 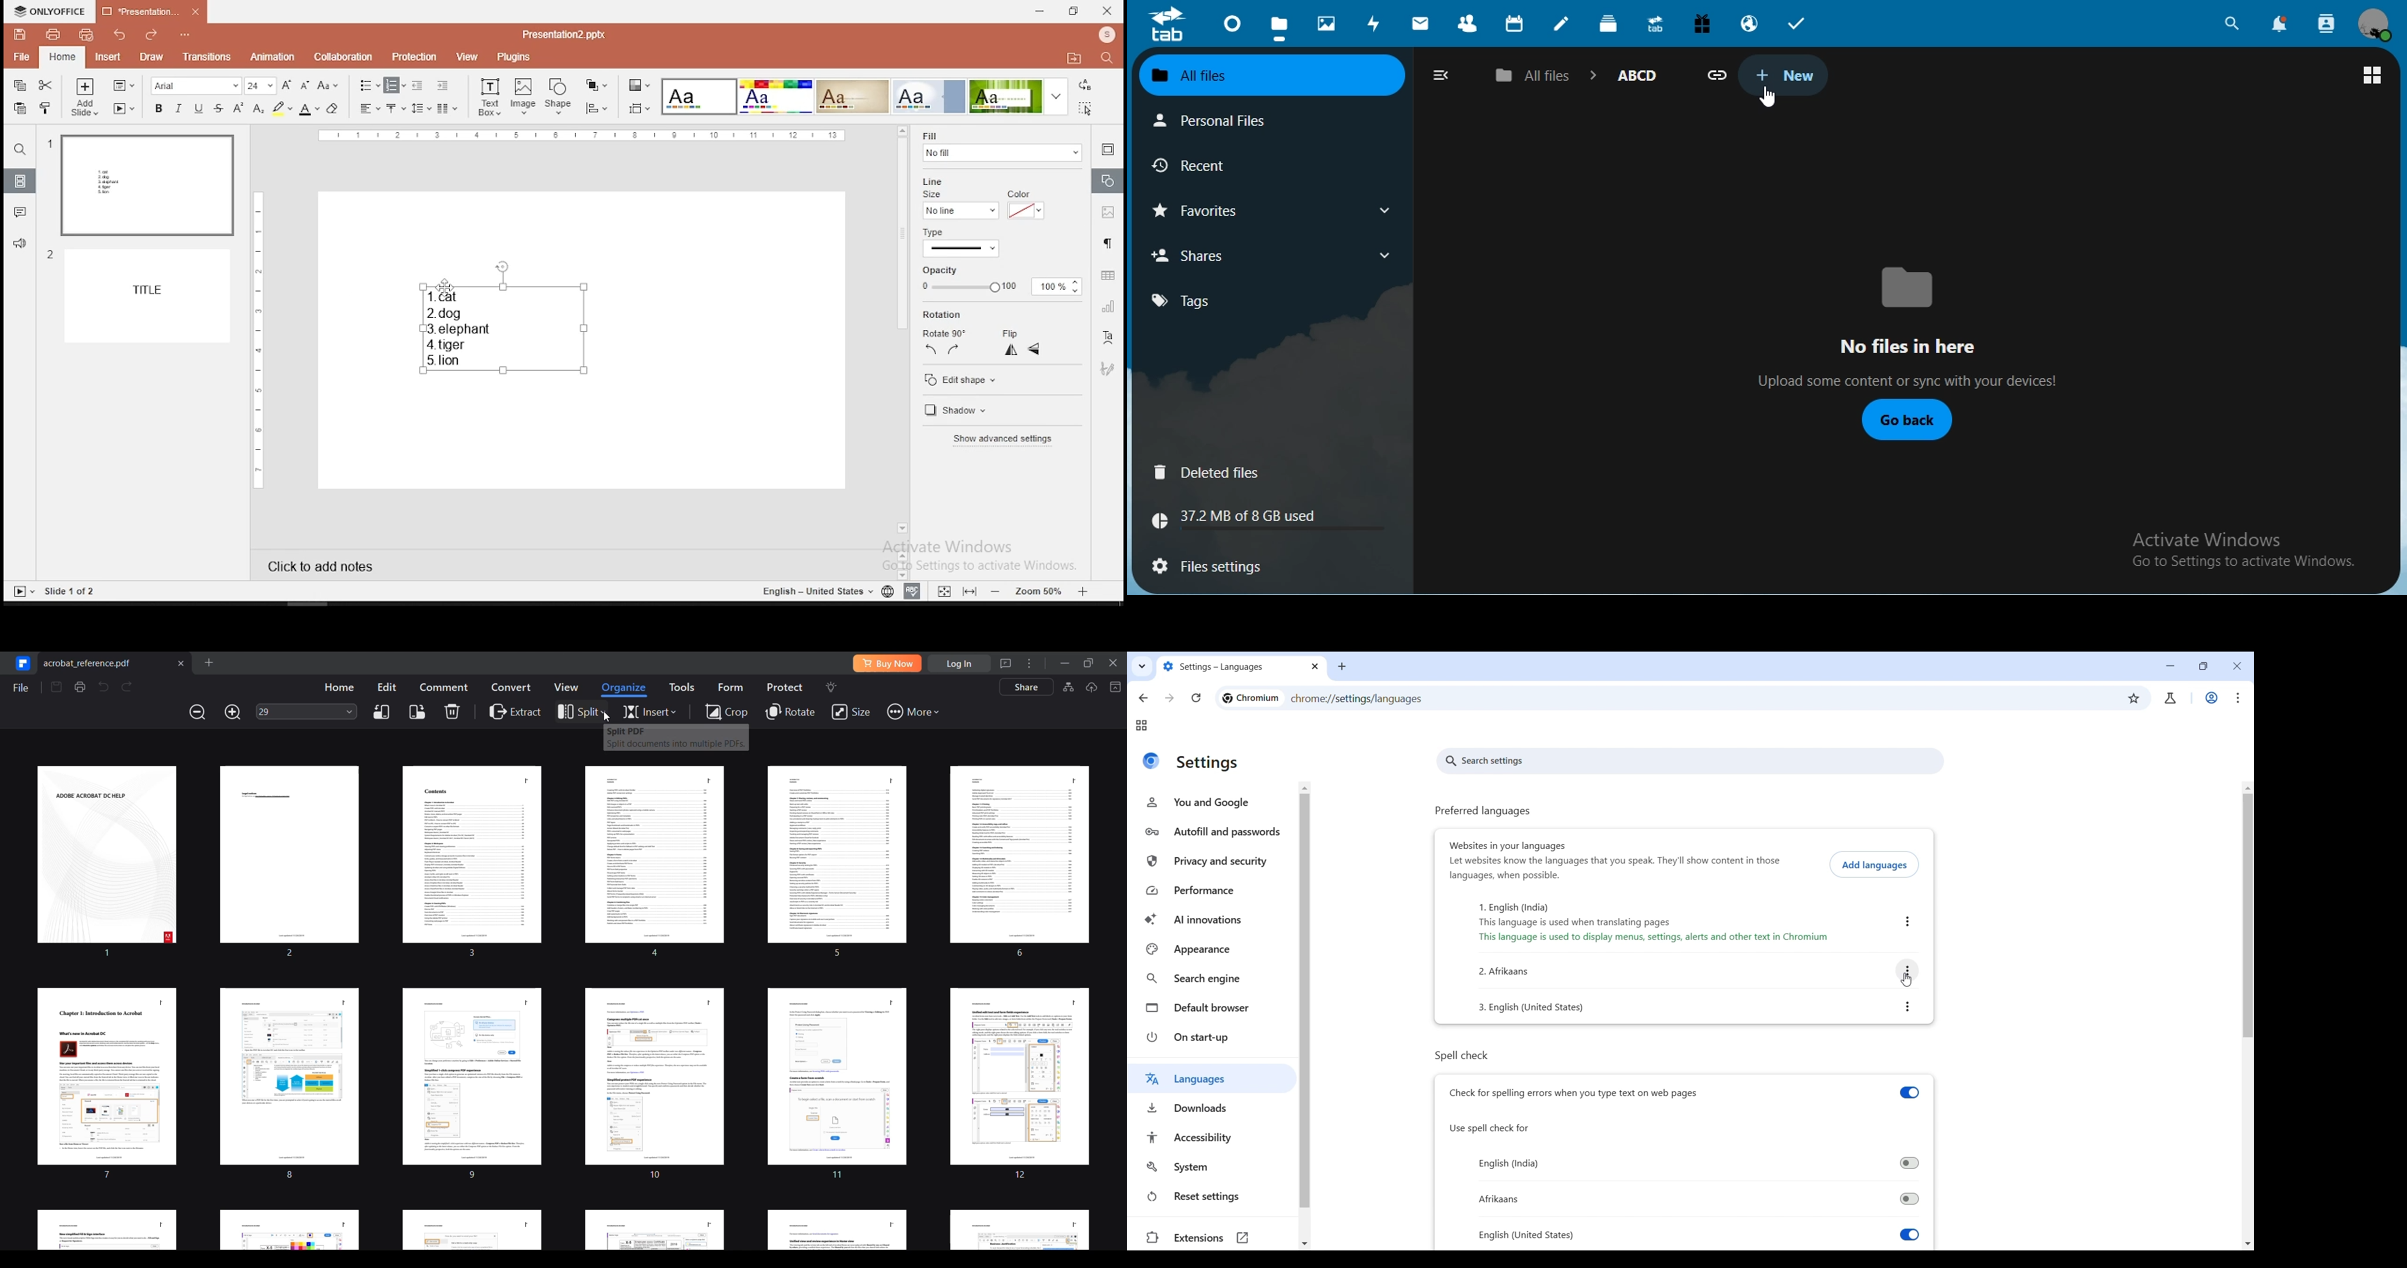 What do you see at coordinates (2281, 25) in the screenshot?
I see `notifications` at bounding box center [2281, 25].